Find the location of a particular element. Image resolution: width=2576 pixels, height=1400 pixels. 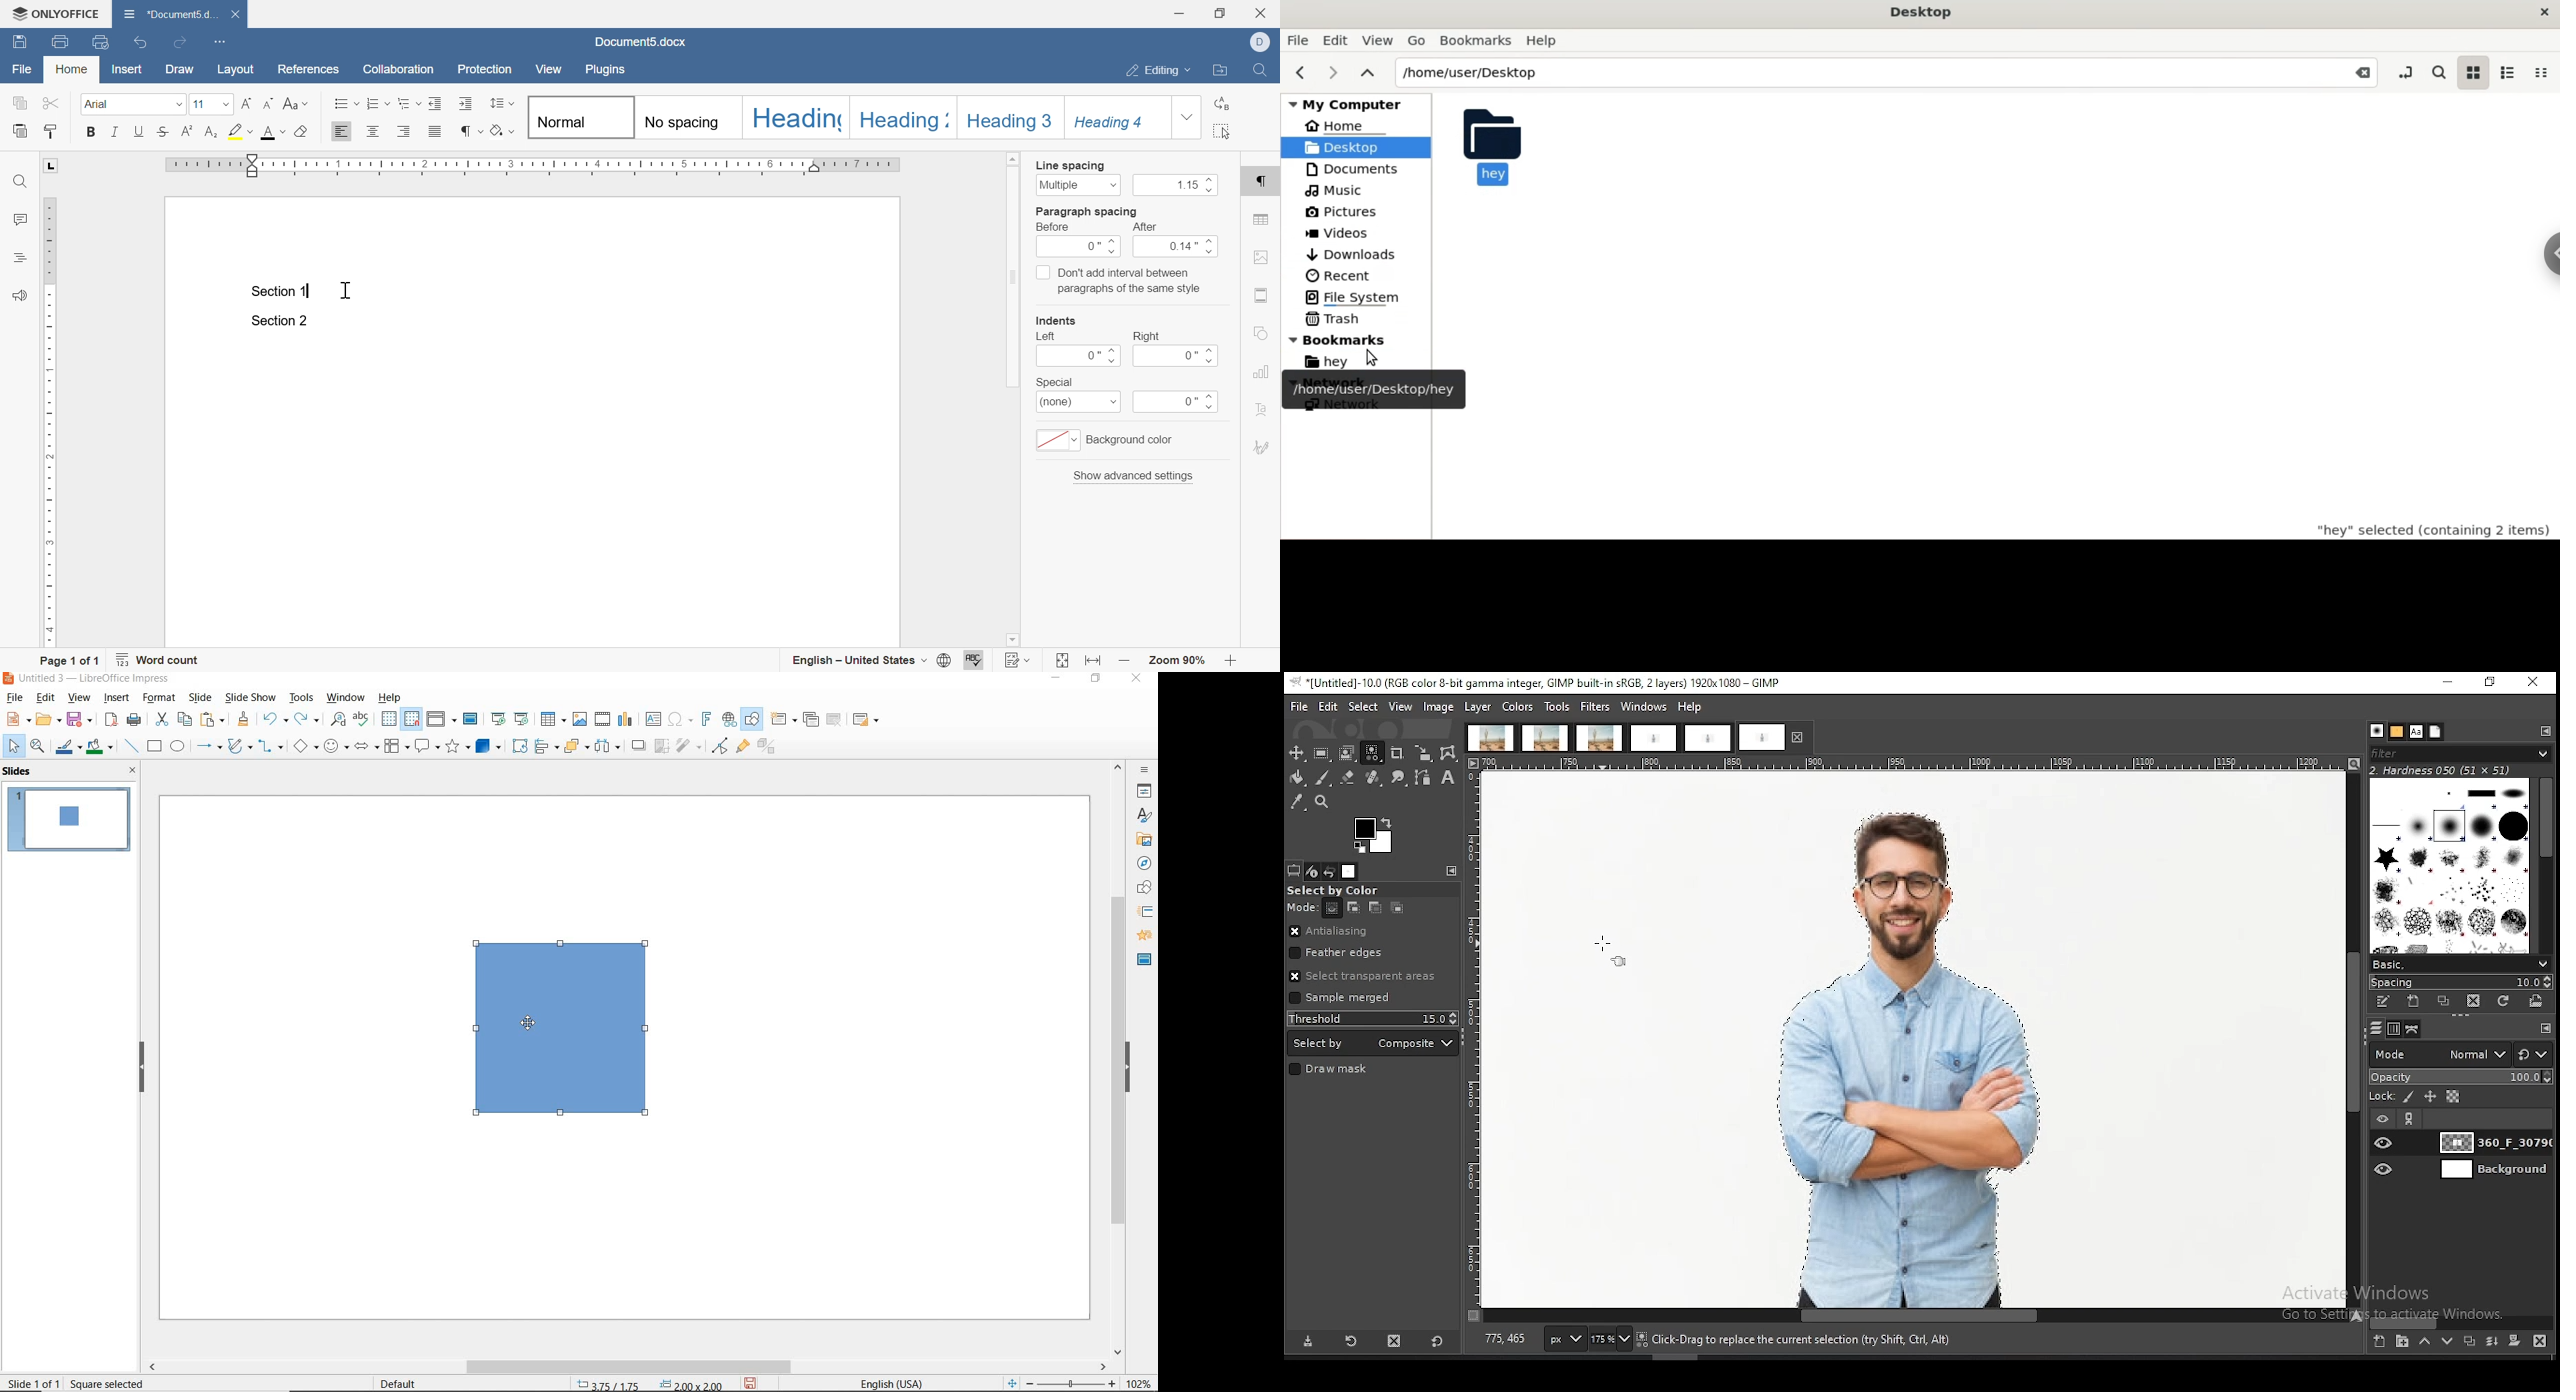

superscript is located at coordinates (187, 131).